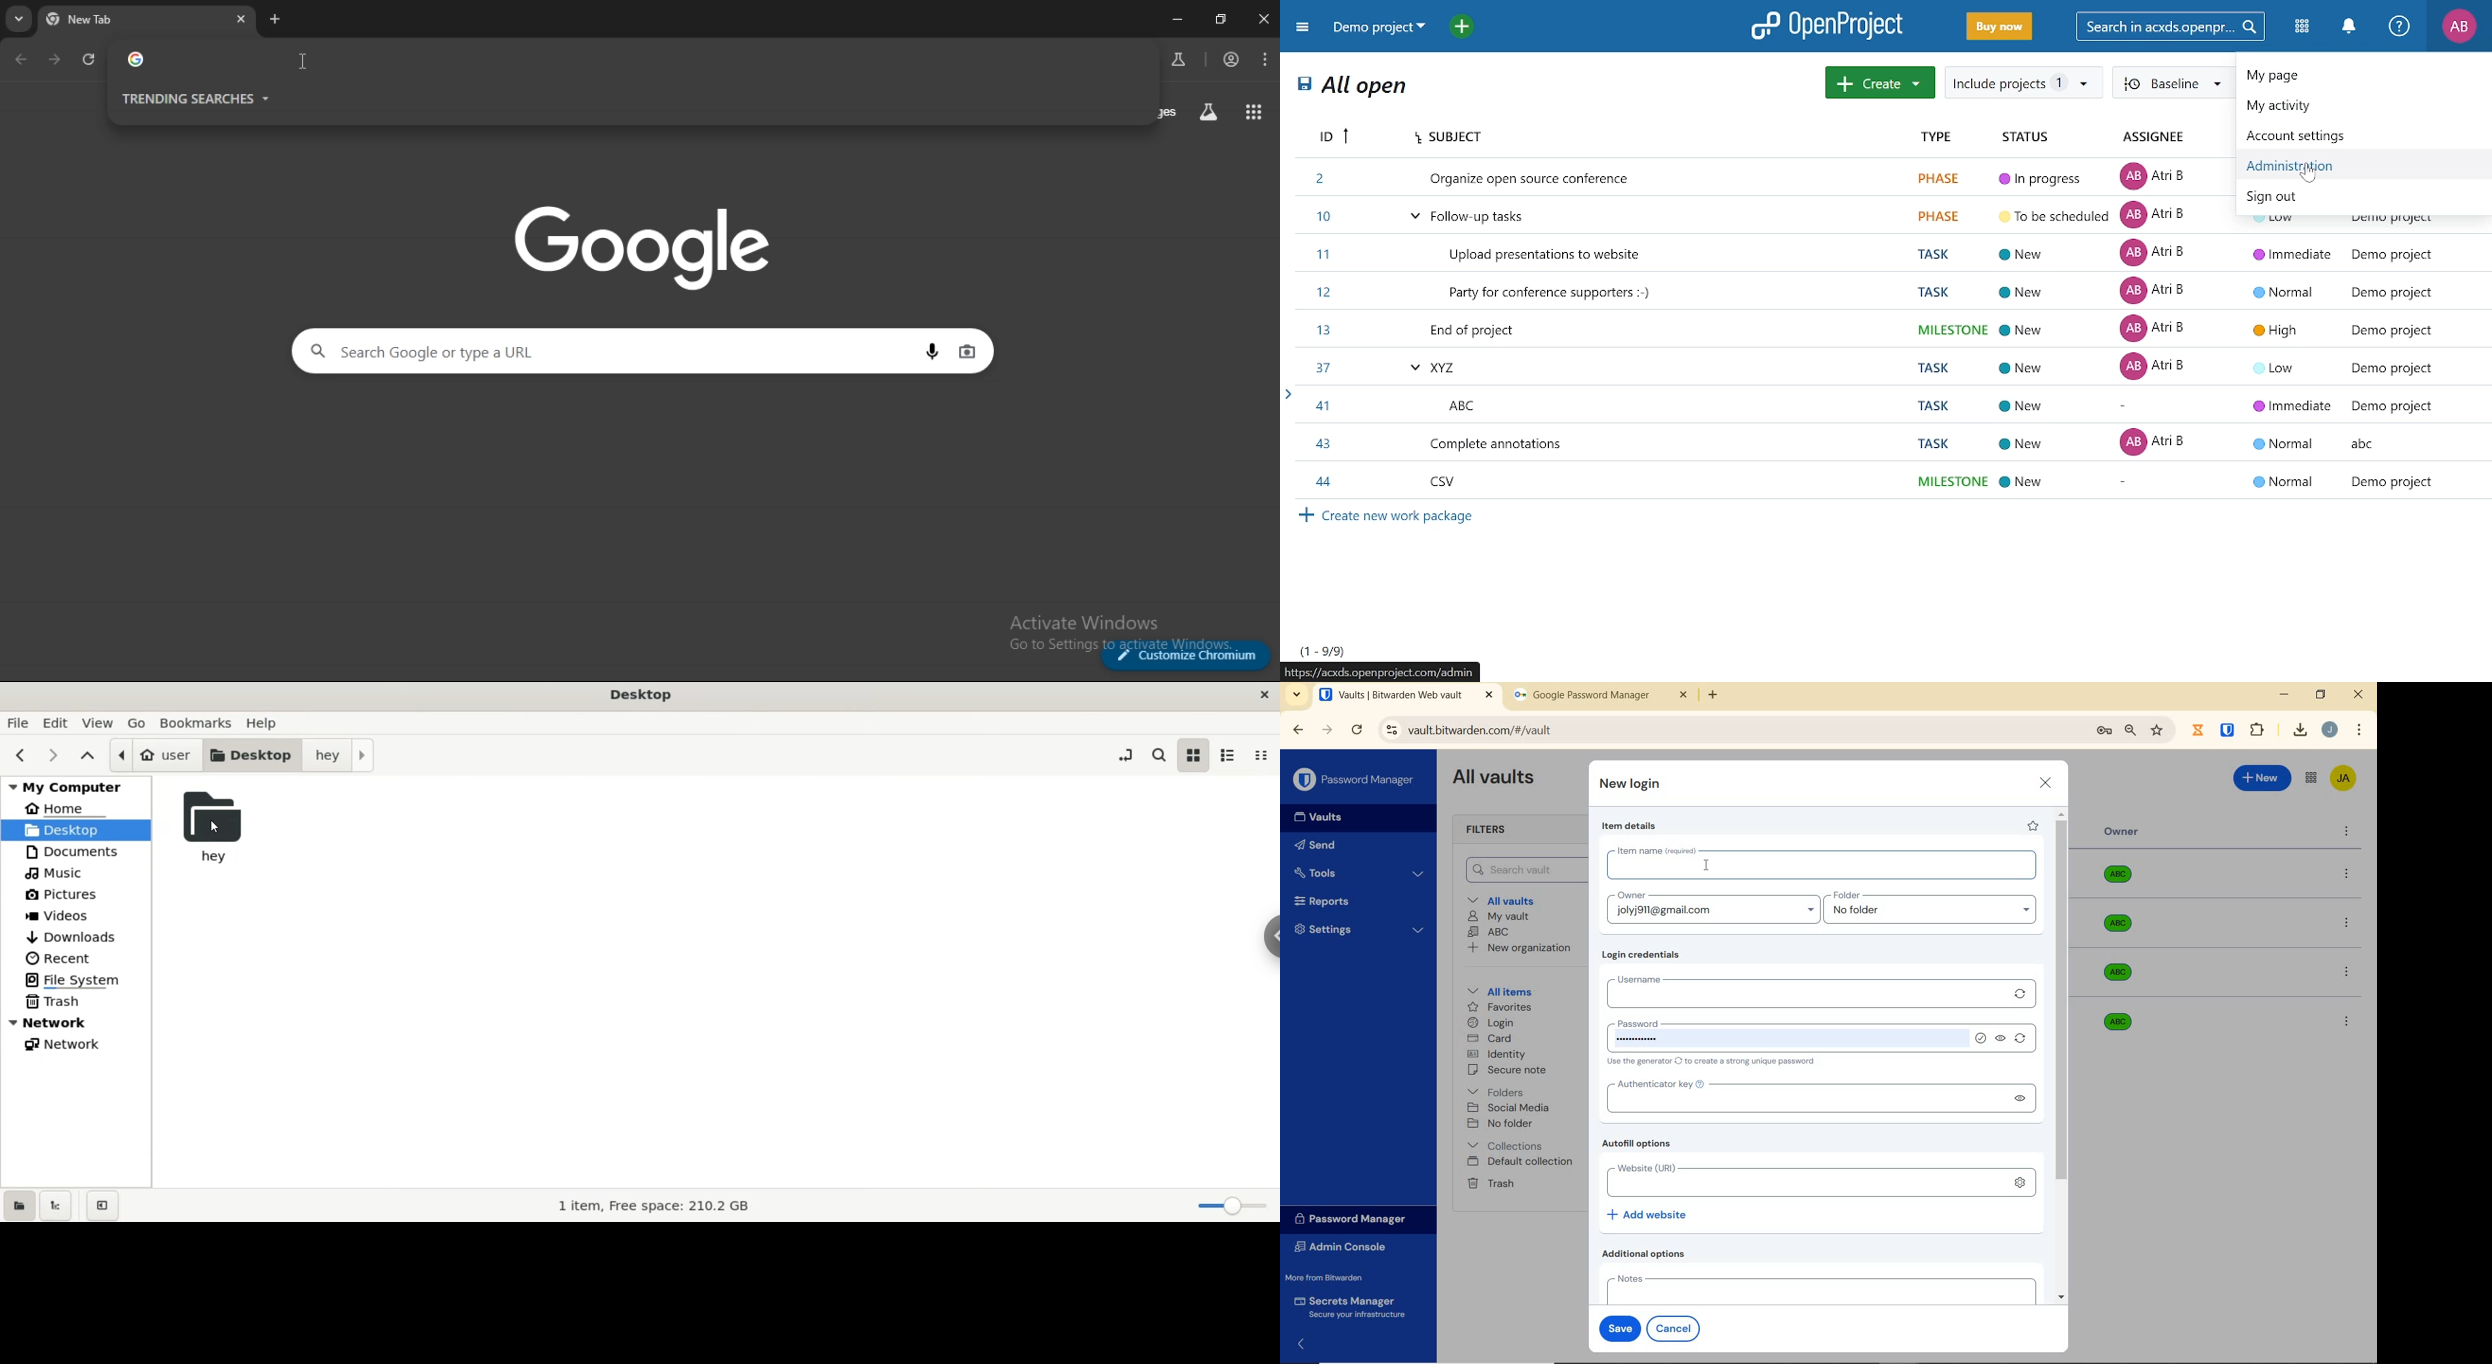 This screenshot has width=2492, height=1372. I want to click on close, so click(2360, 694).